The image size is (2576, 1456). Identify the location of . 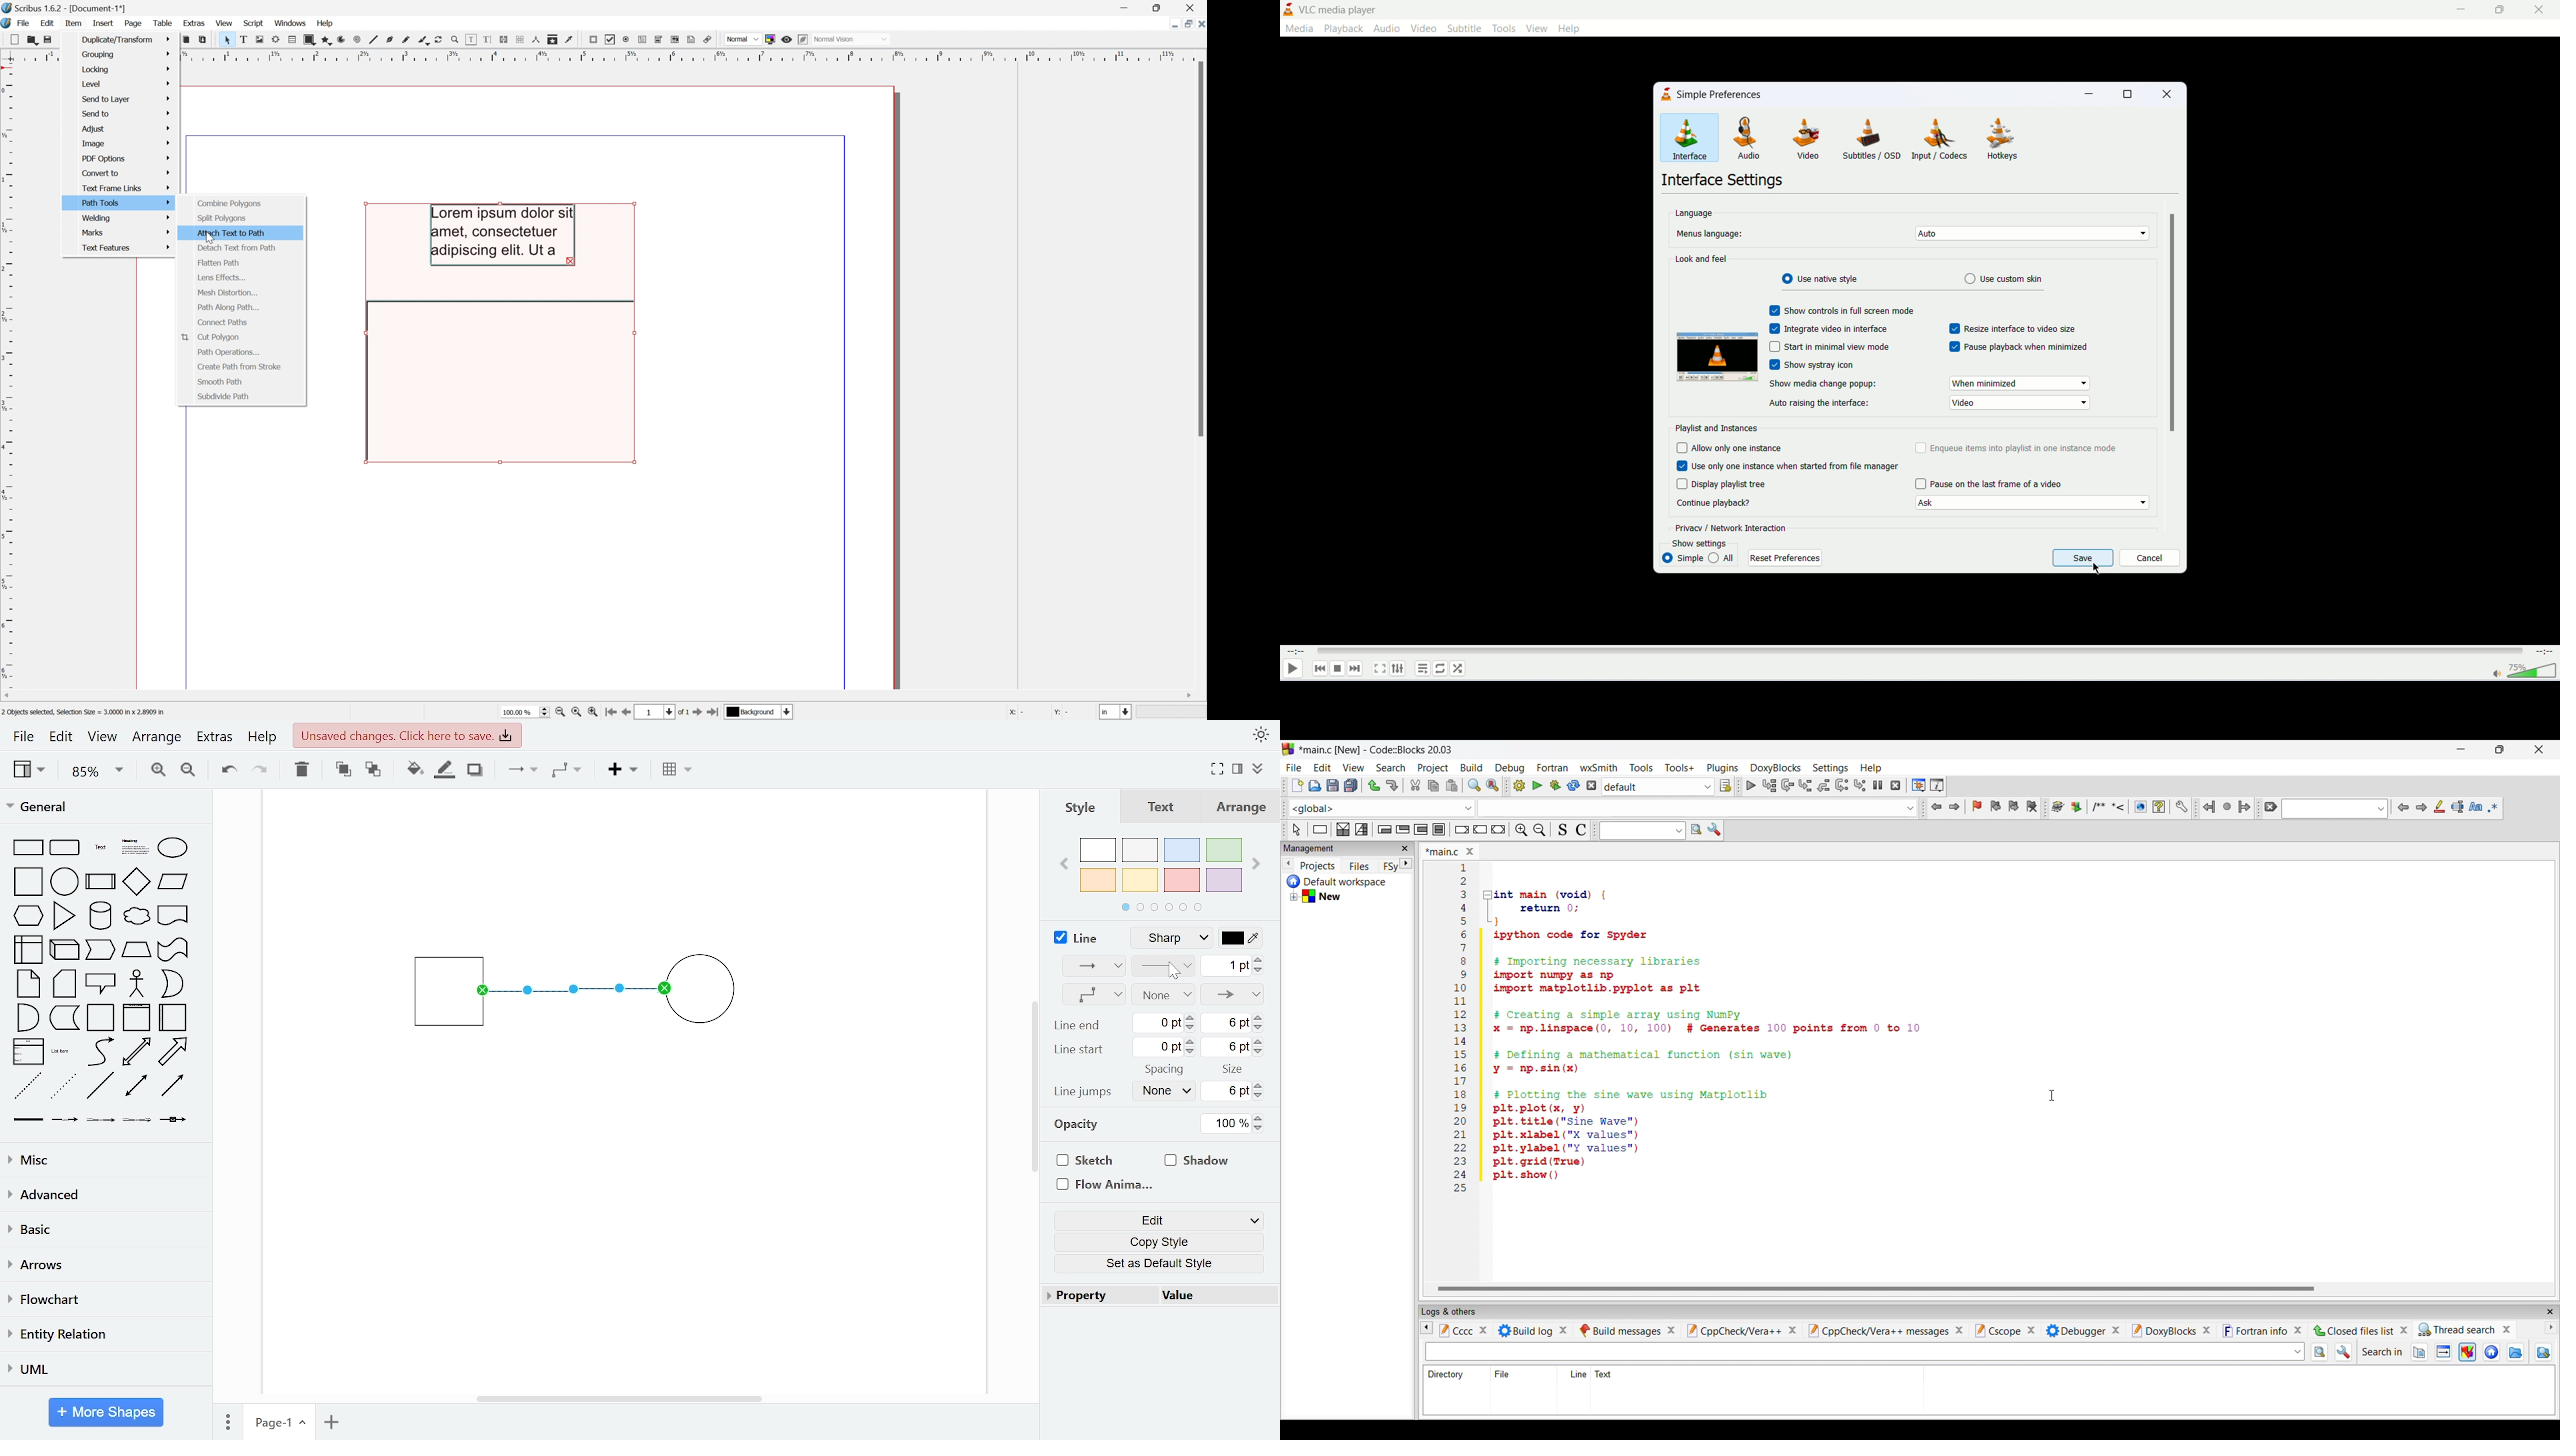
(2363, 1331).